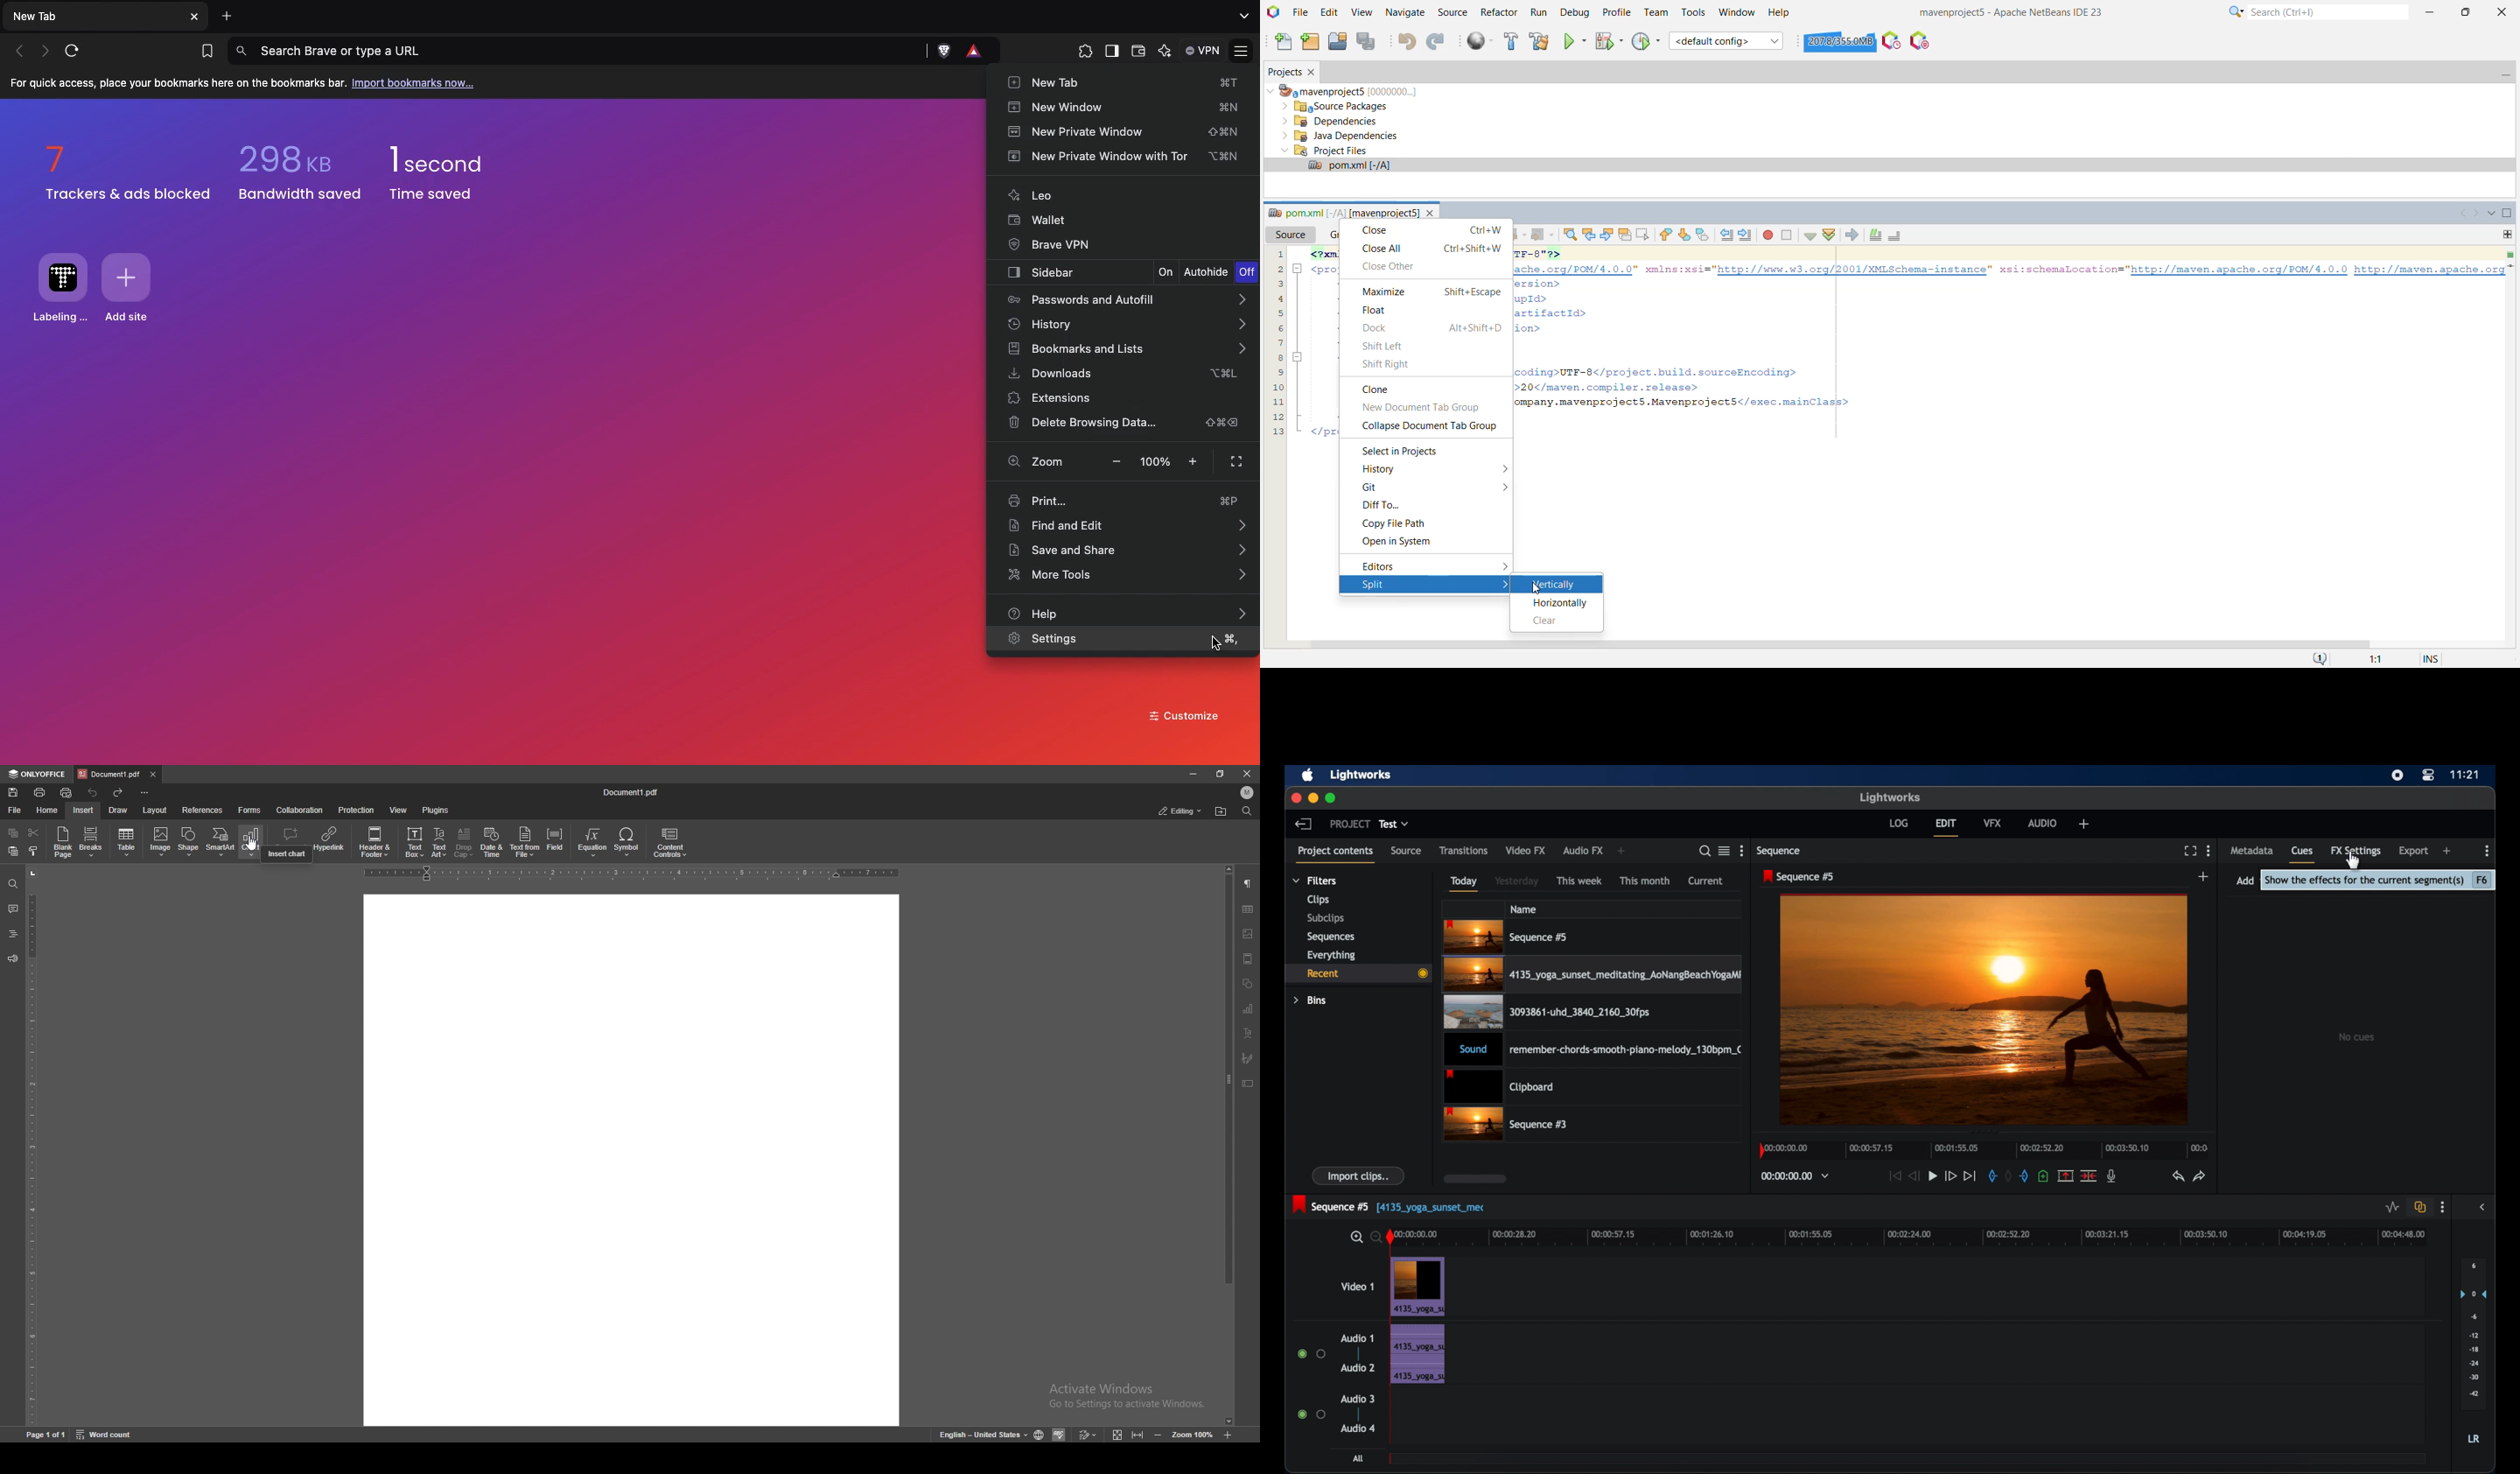 Image resolution: width=2520 pixels, height=1484 pixels. I want to click on configure tool bar, so click(146, 793).